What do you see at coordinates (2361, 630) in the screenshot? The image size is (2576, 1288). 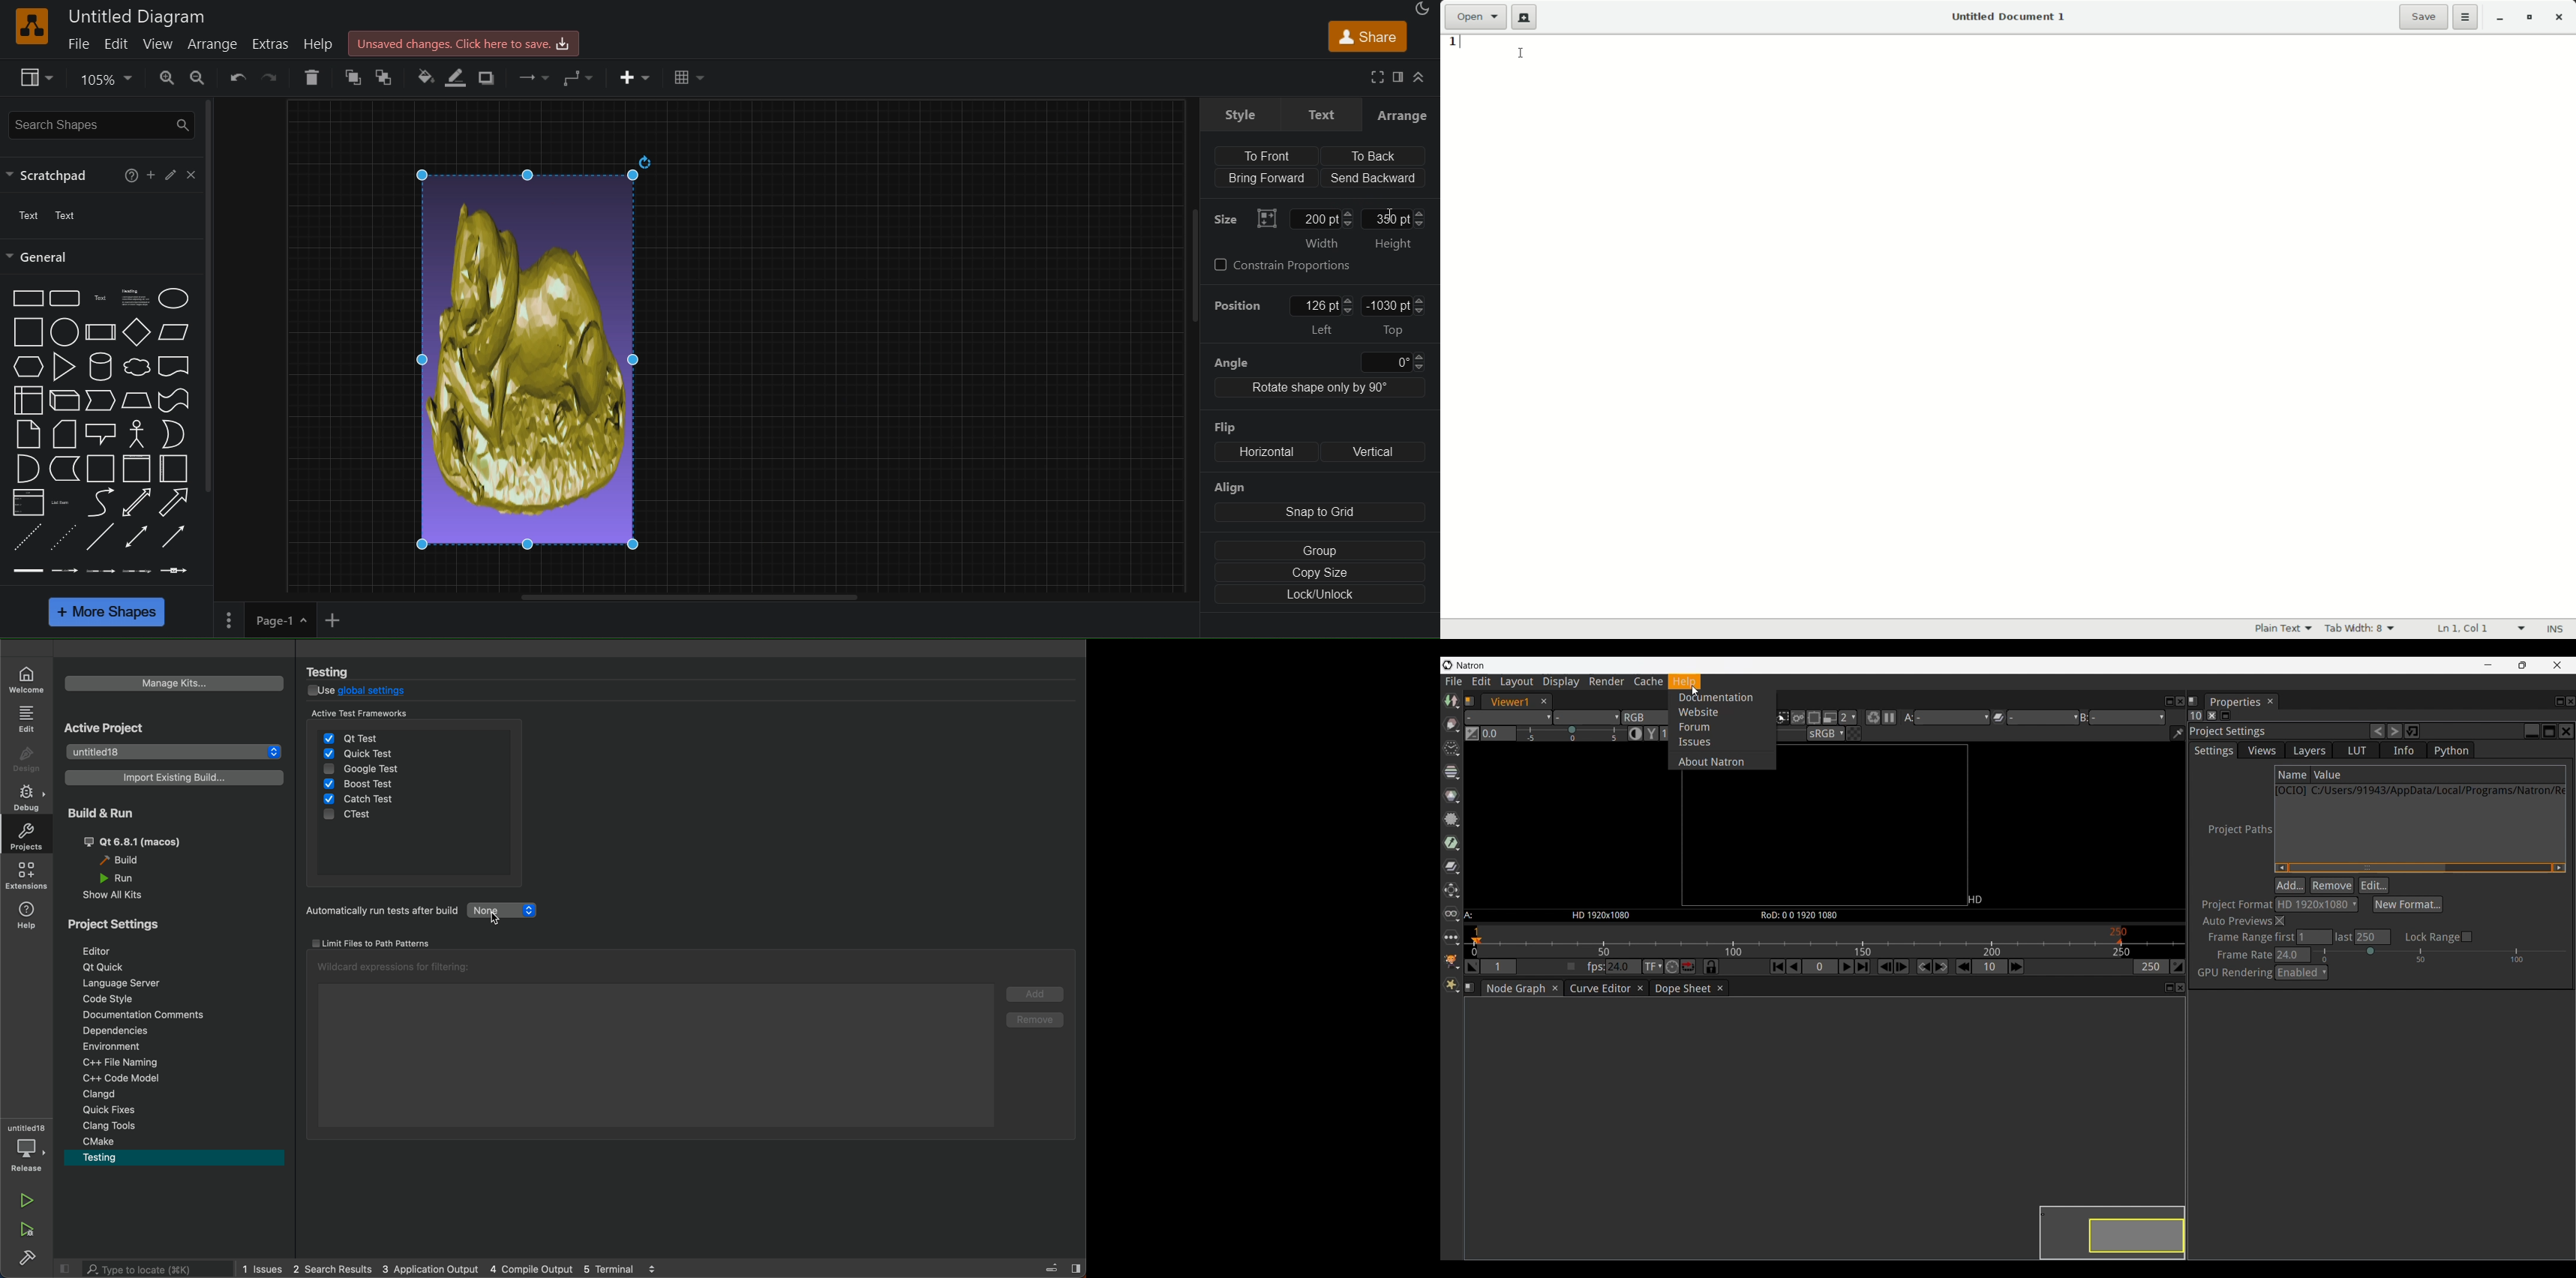 I see `tab width 8` at bounding box center [2361, 630].